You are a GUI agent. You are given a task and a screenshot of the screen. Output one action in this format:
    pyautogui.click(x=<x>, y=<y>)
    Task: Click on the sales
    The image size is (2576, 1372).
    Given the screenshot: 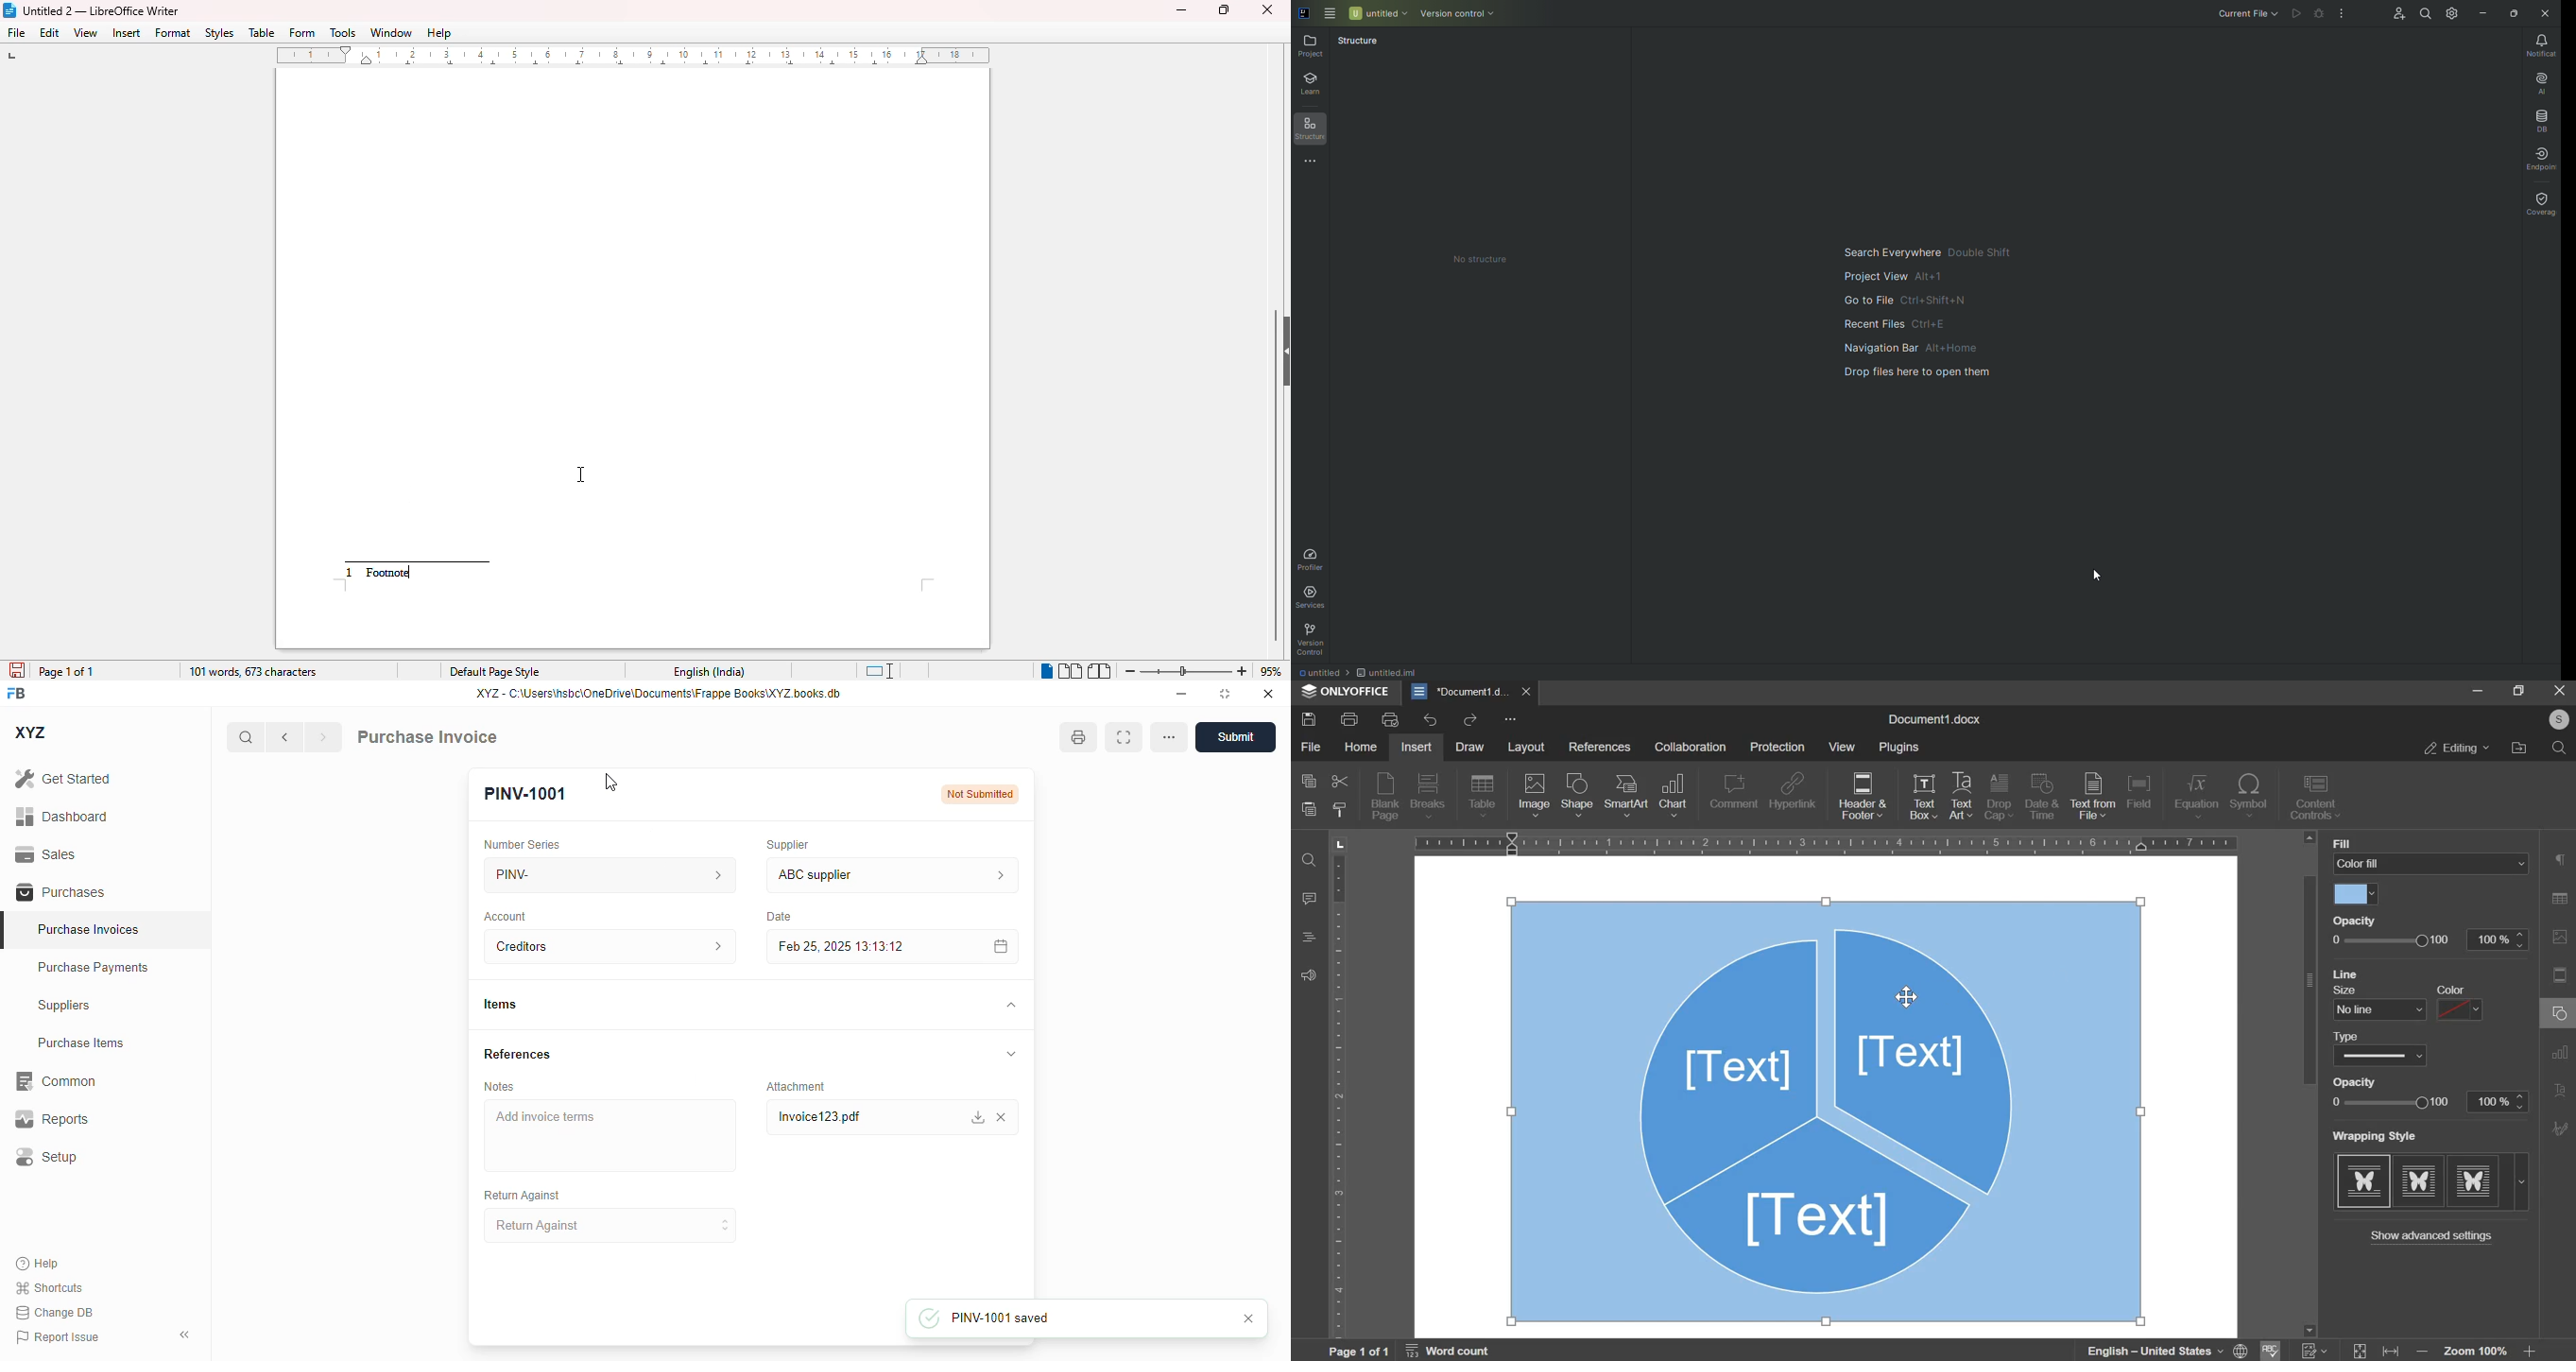 What is the action you would take?
    pyautogui.click(x=49, y=854)
    